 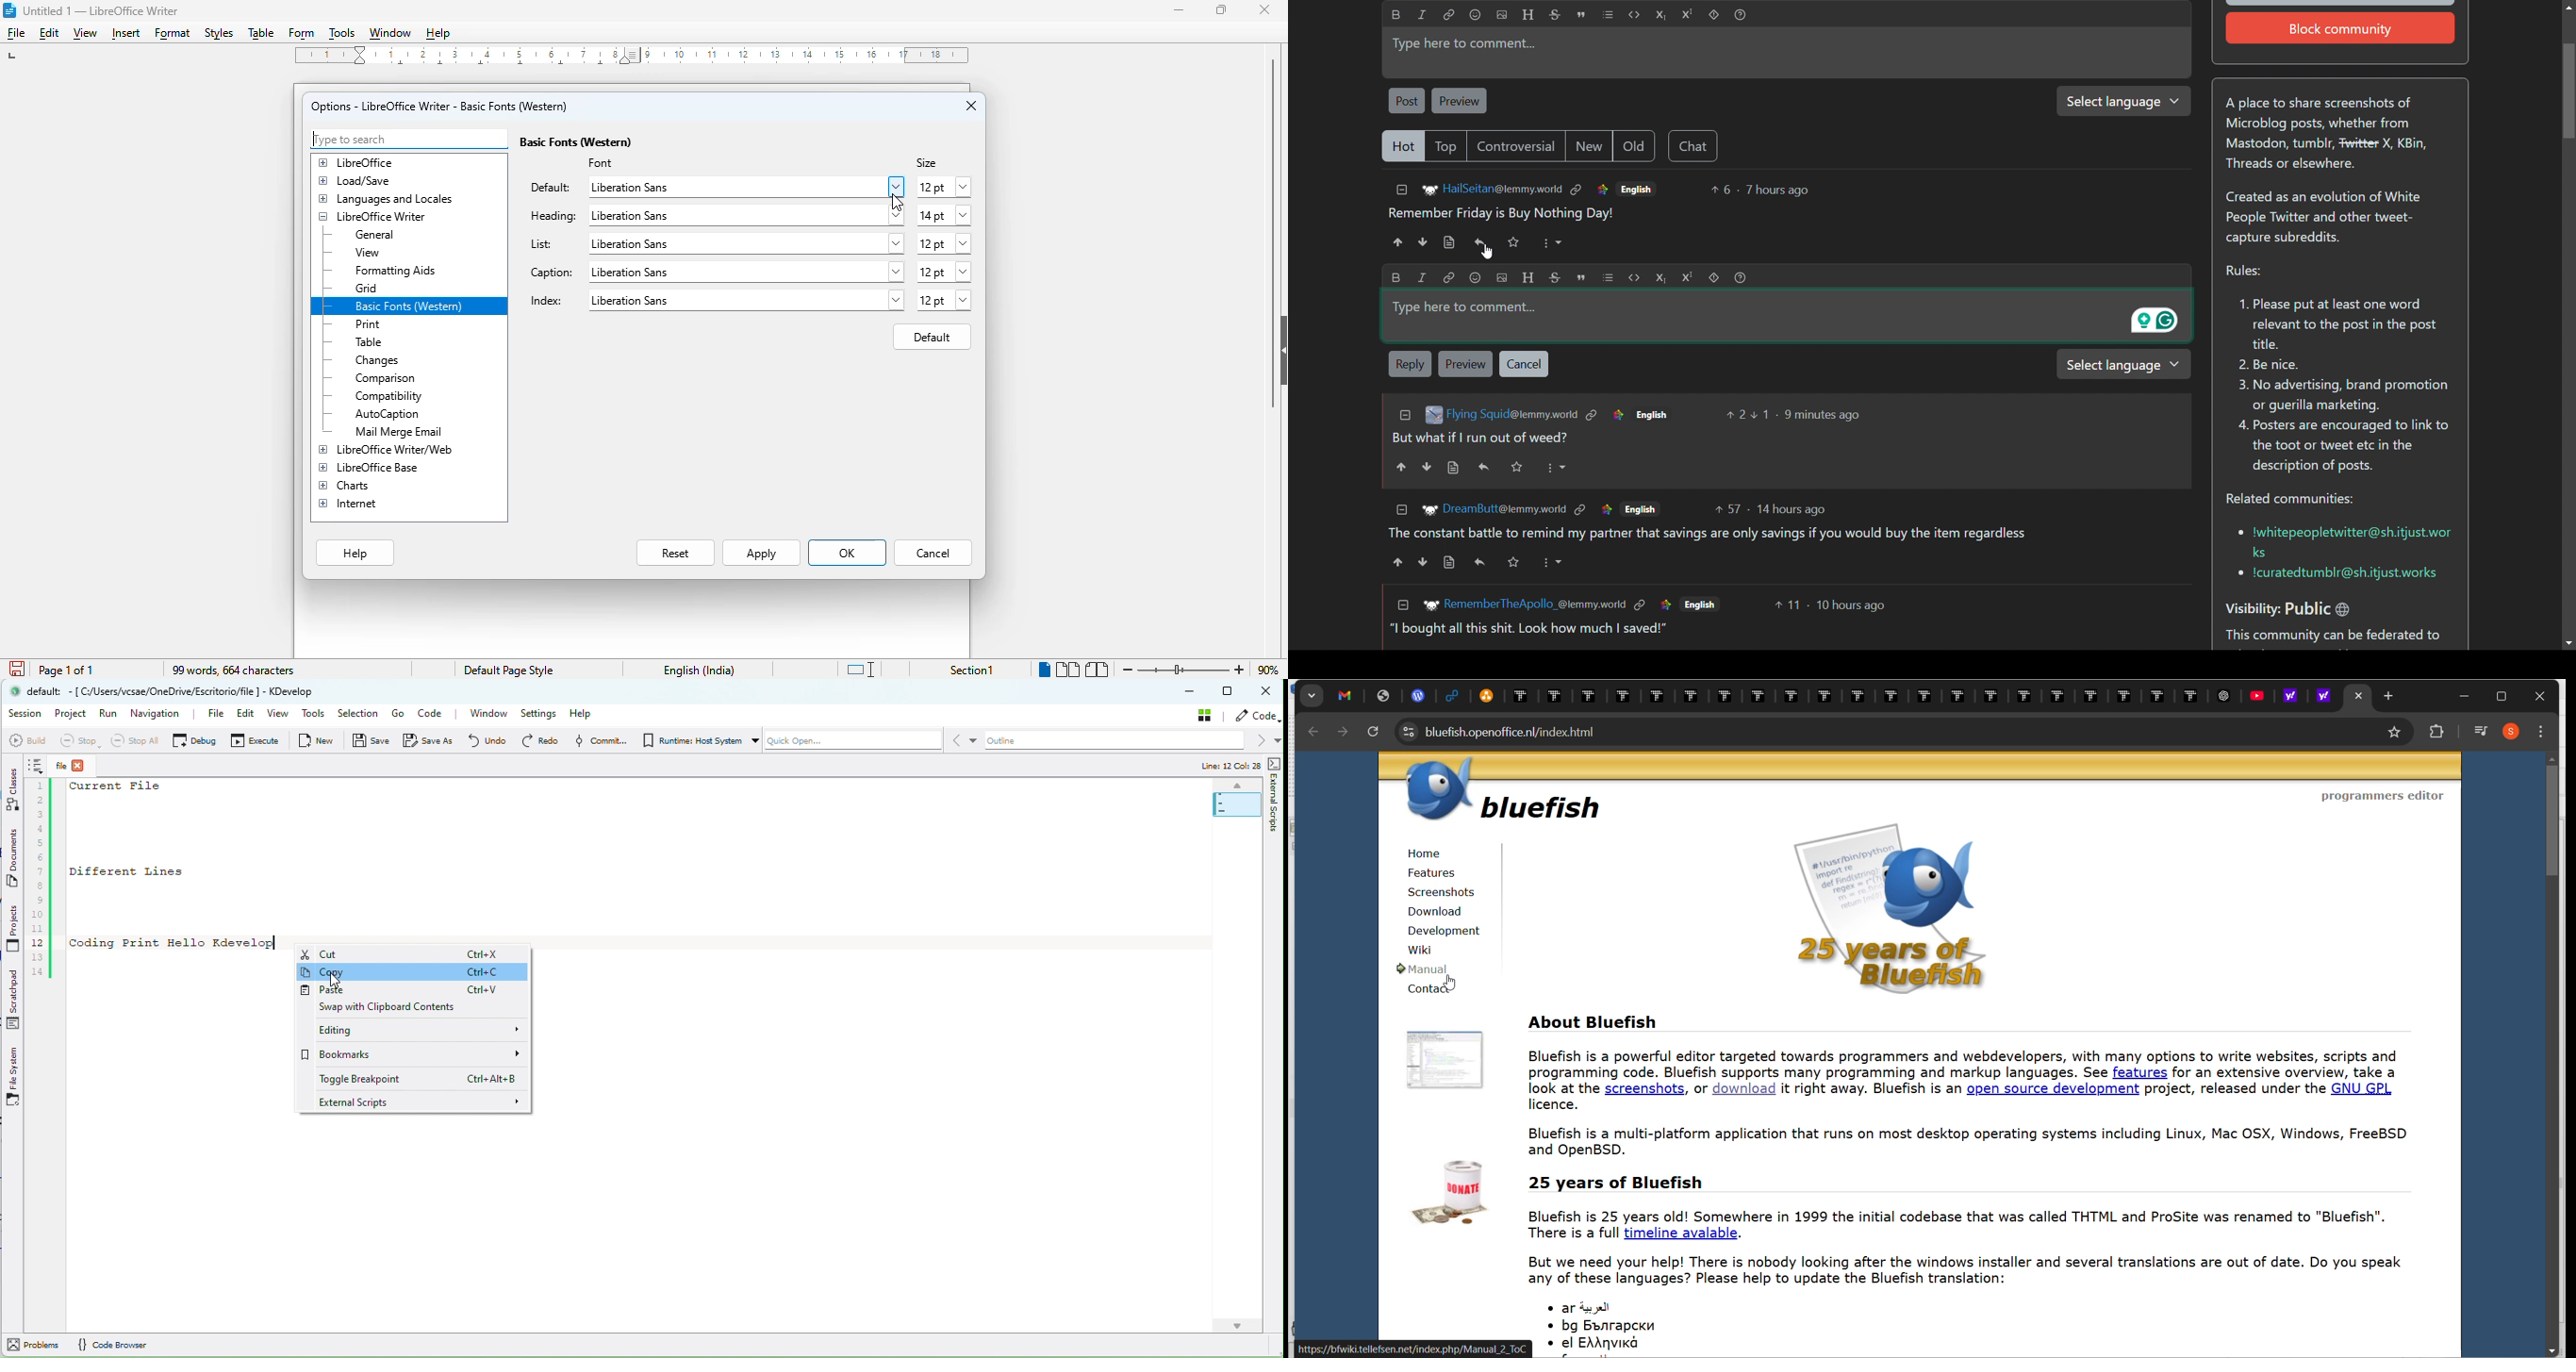 What do you see at coordinates (386, 380) in the screenshot?
I see `comparison` at bounding box center [386, 380].